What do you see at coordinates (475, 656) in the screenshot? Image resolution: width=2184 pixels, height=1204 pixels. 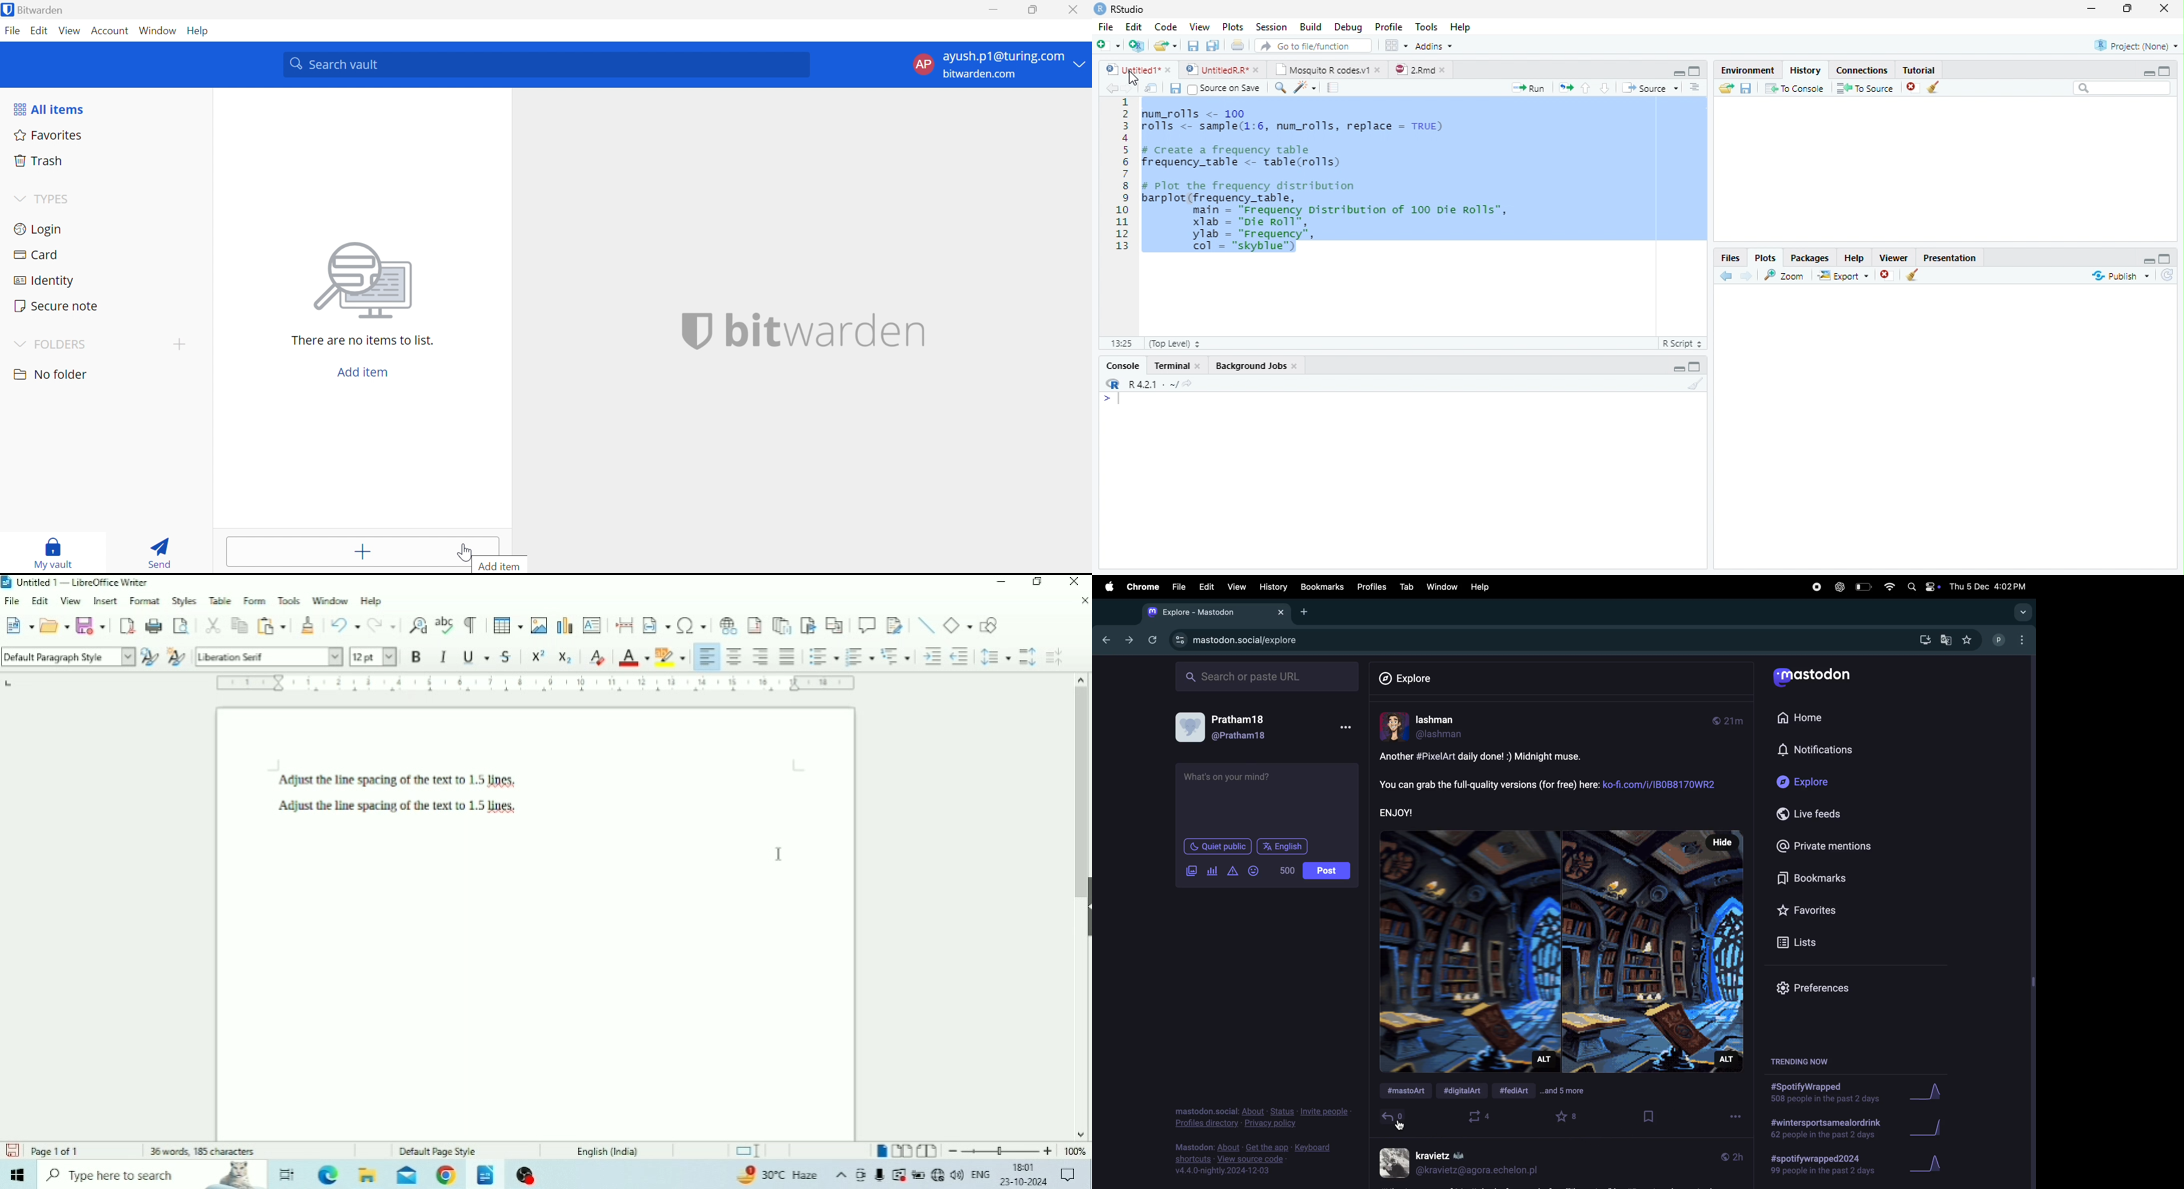 I see `Underline` at bounding box center [475, 656].